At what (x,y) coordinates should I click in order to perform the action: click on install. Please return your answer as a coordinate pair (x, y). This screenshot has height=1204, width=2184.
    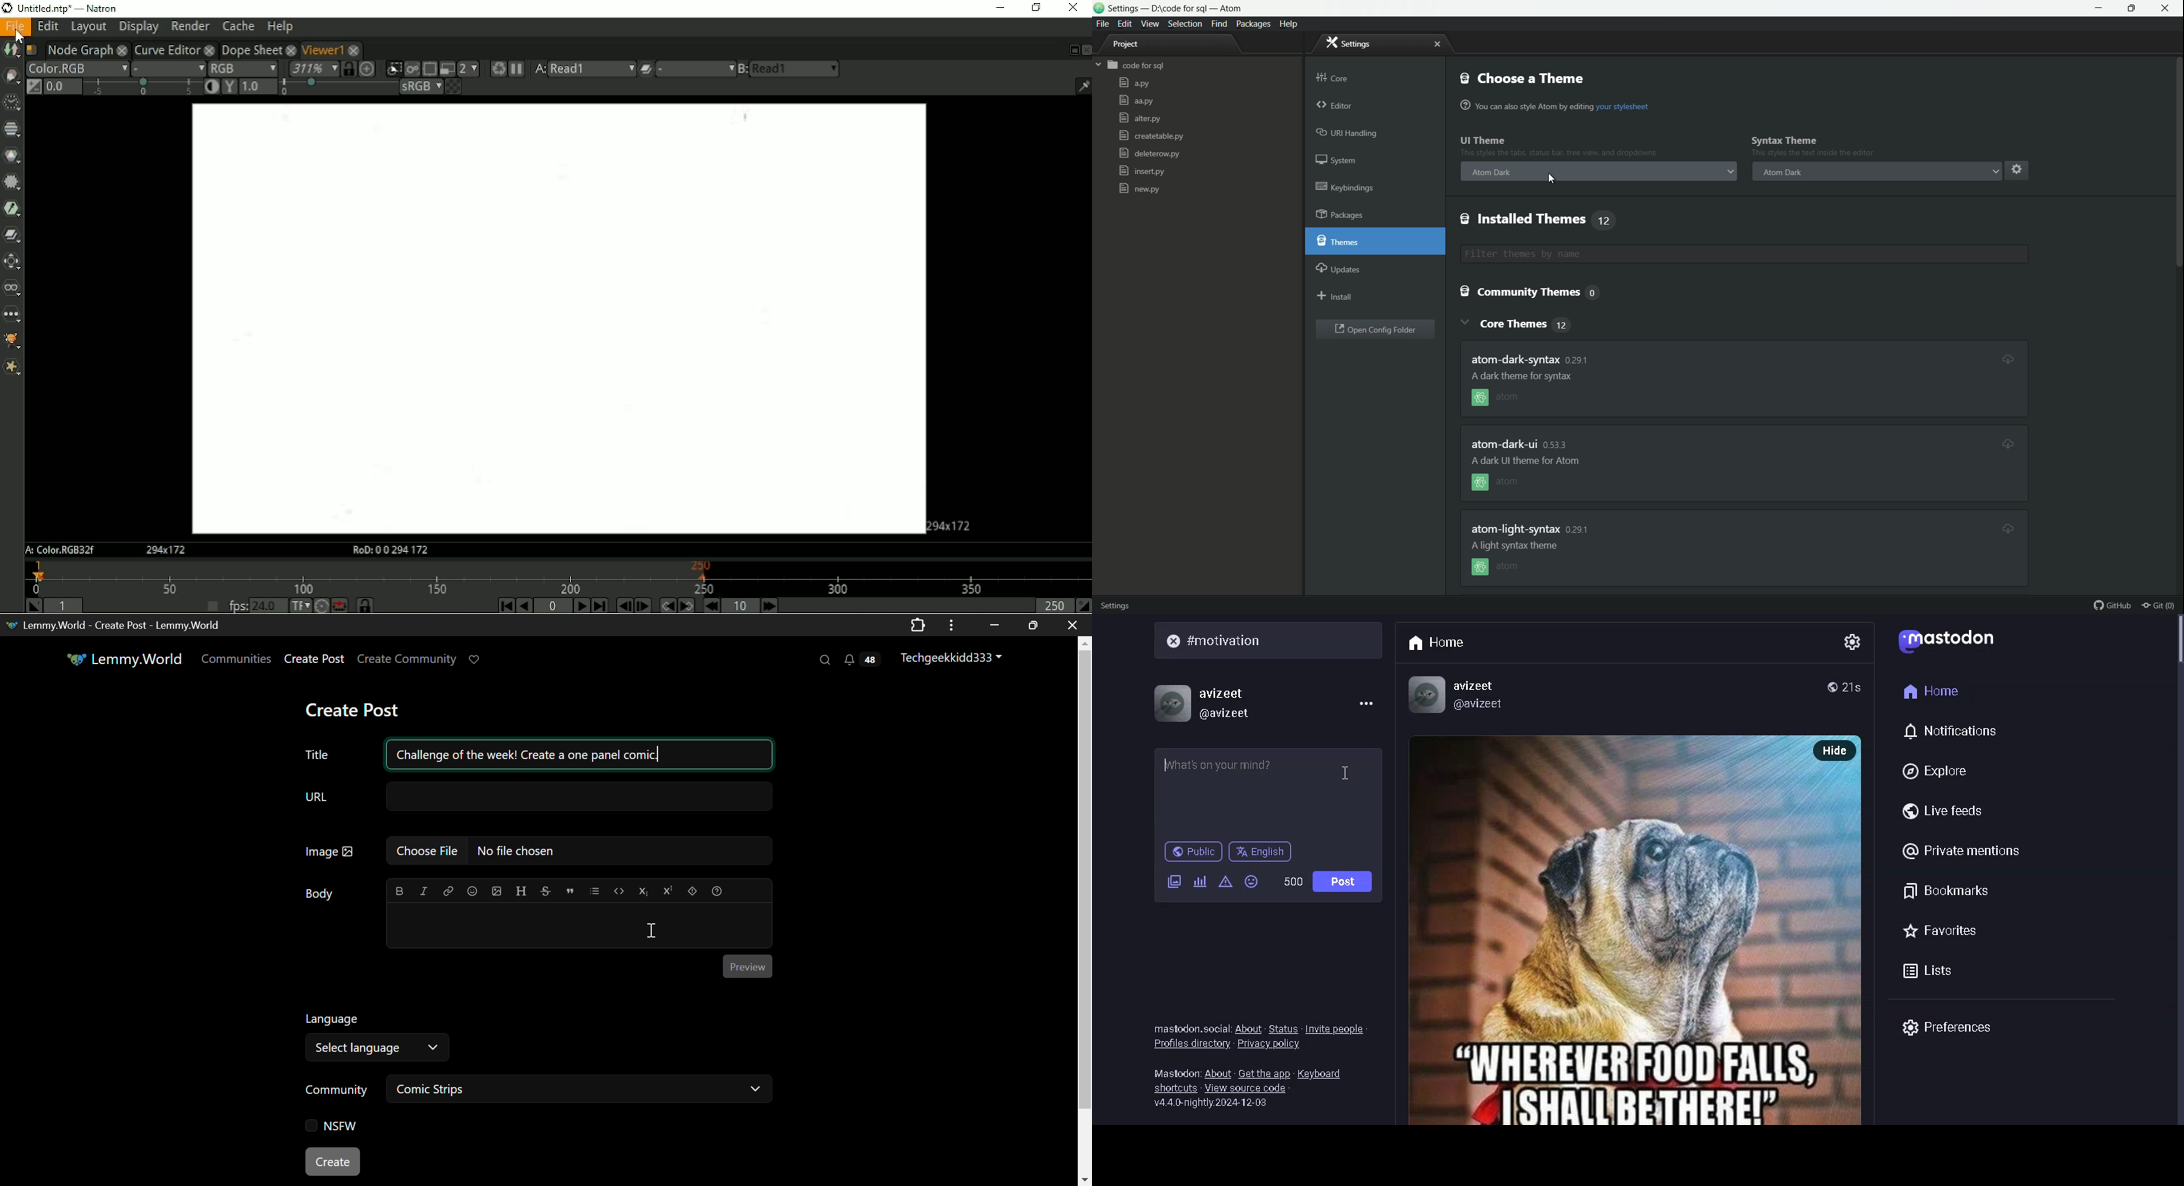
    Looking at the image, I should click on (1335, 297).